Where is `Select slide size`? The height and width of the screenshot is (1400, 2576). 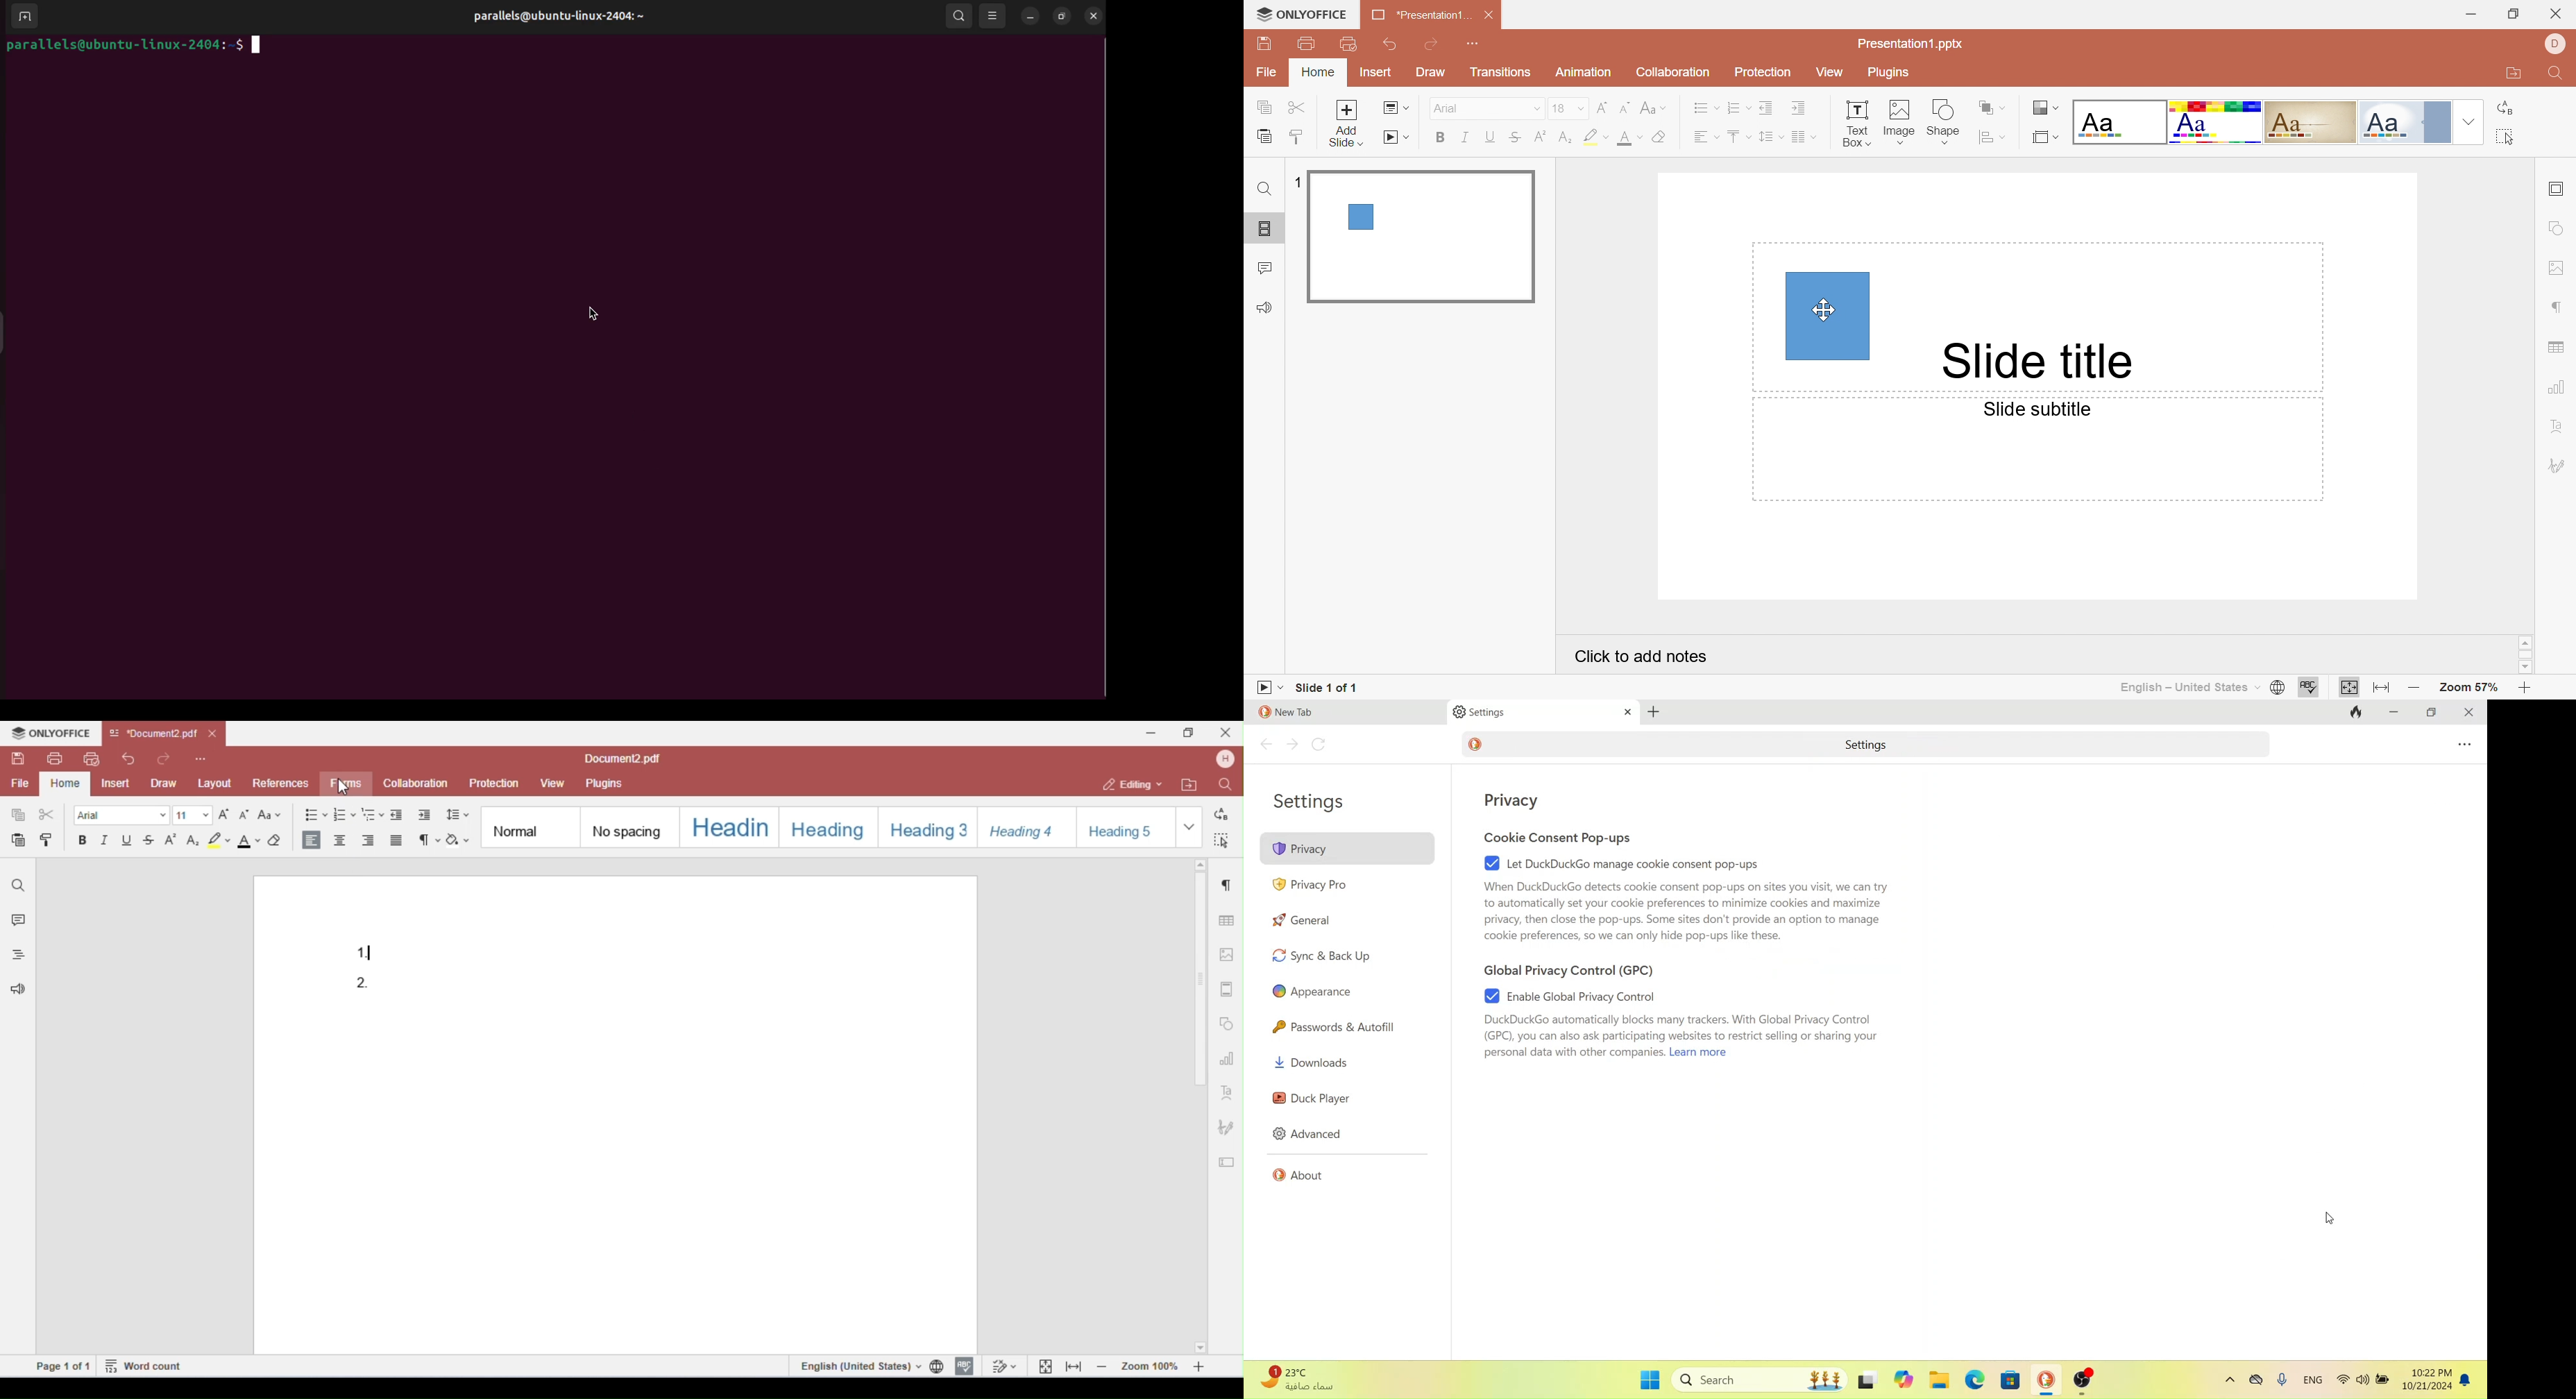
Select slide size is located at coordinates (2044, 139).